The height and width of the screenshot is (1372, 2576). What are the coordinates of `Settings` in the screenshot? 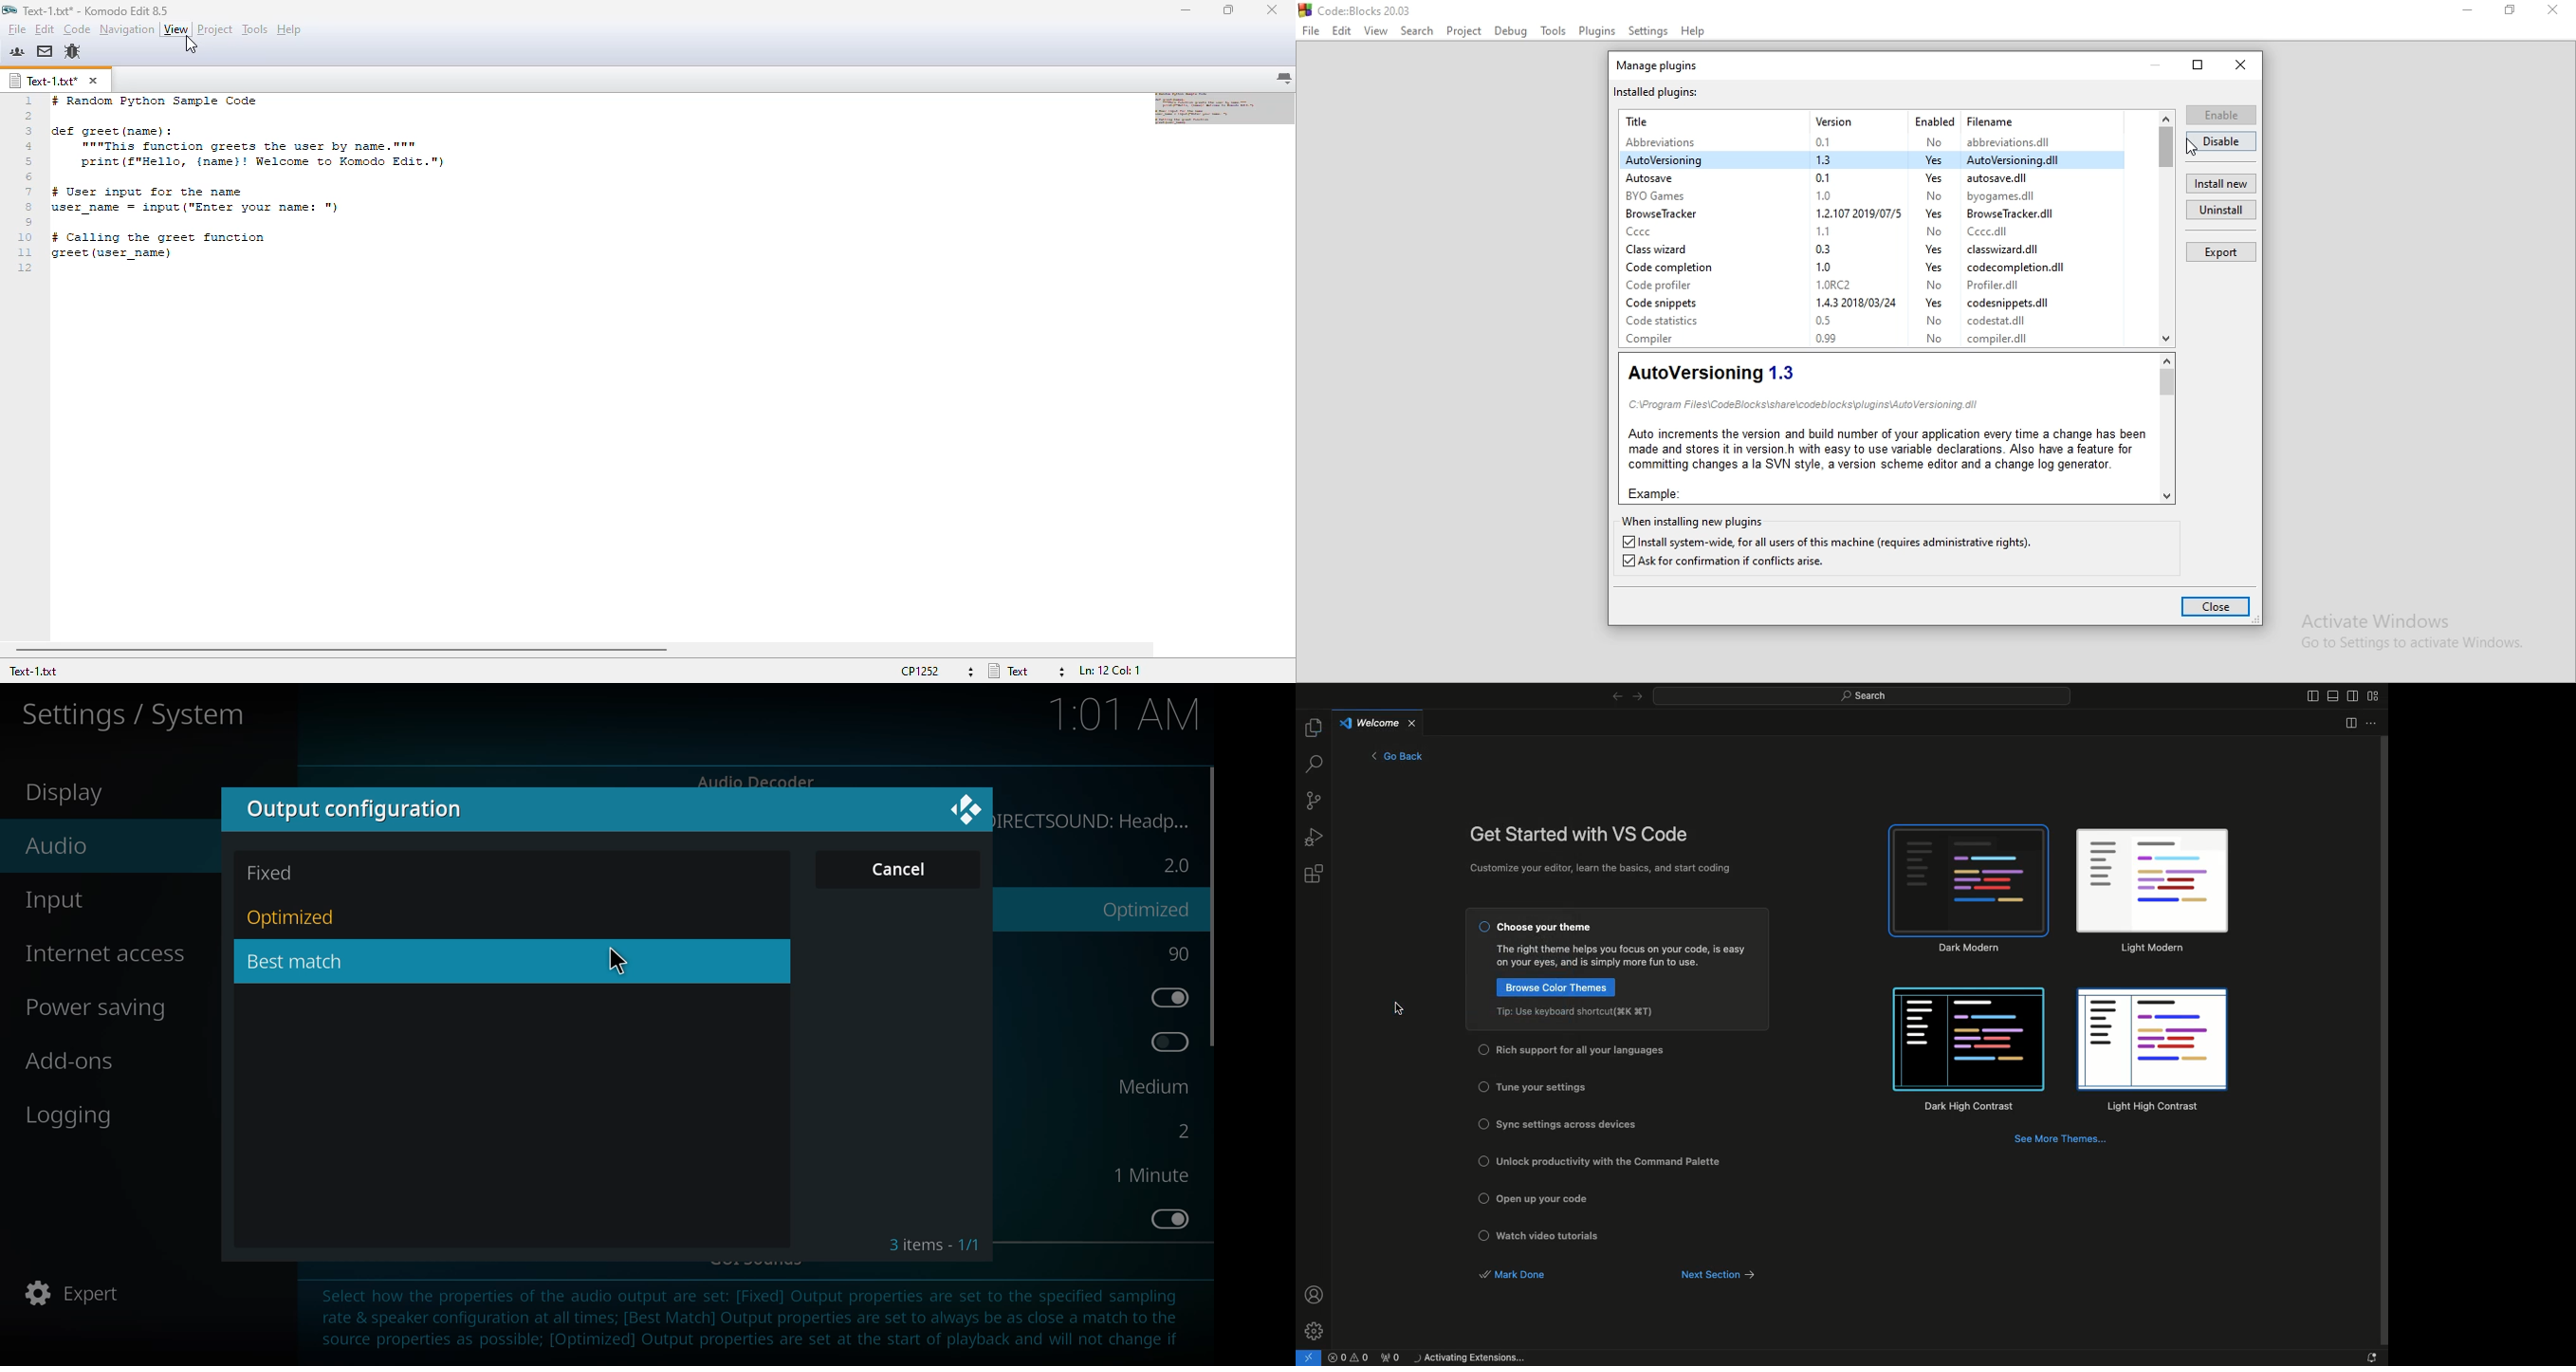 It's located at (1649, 32).